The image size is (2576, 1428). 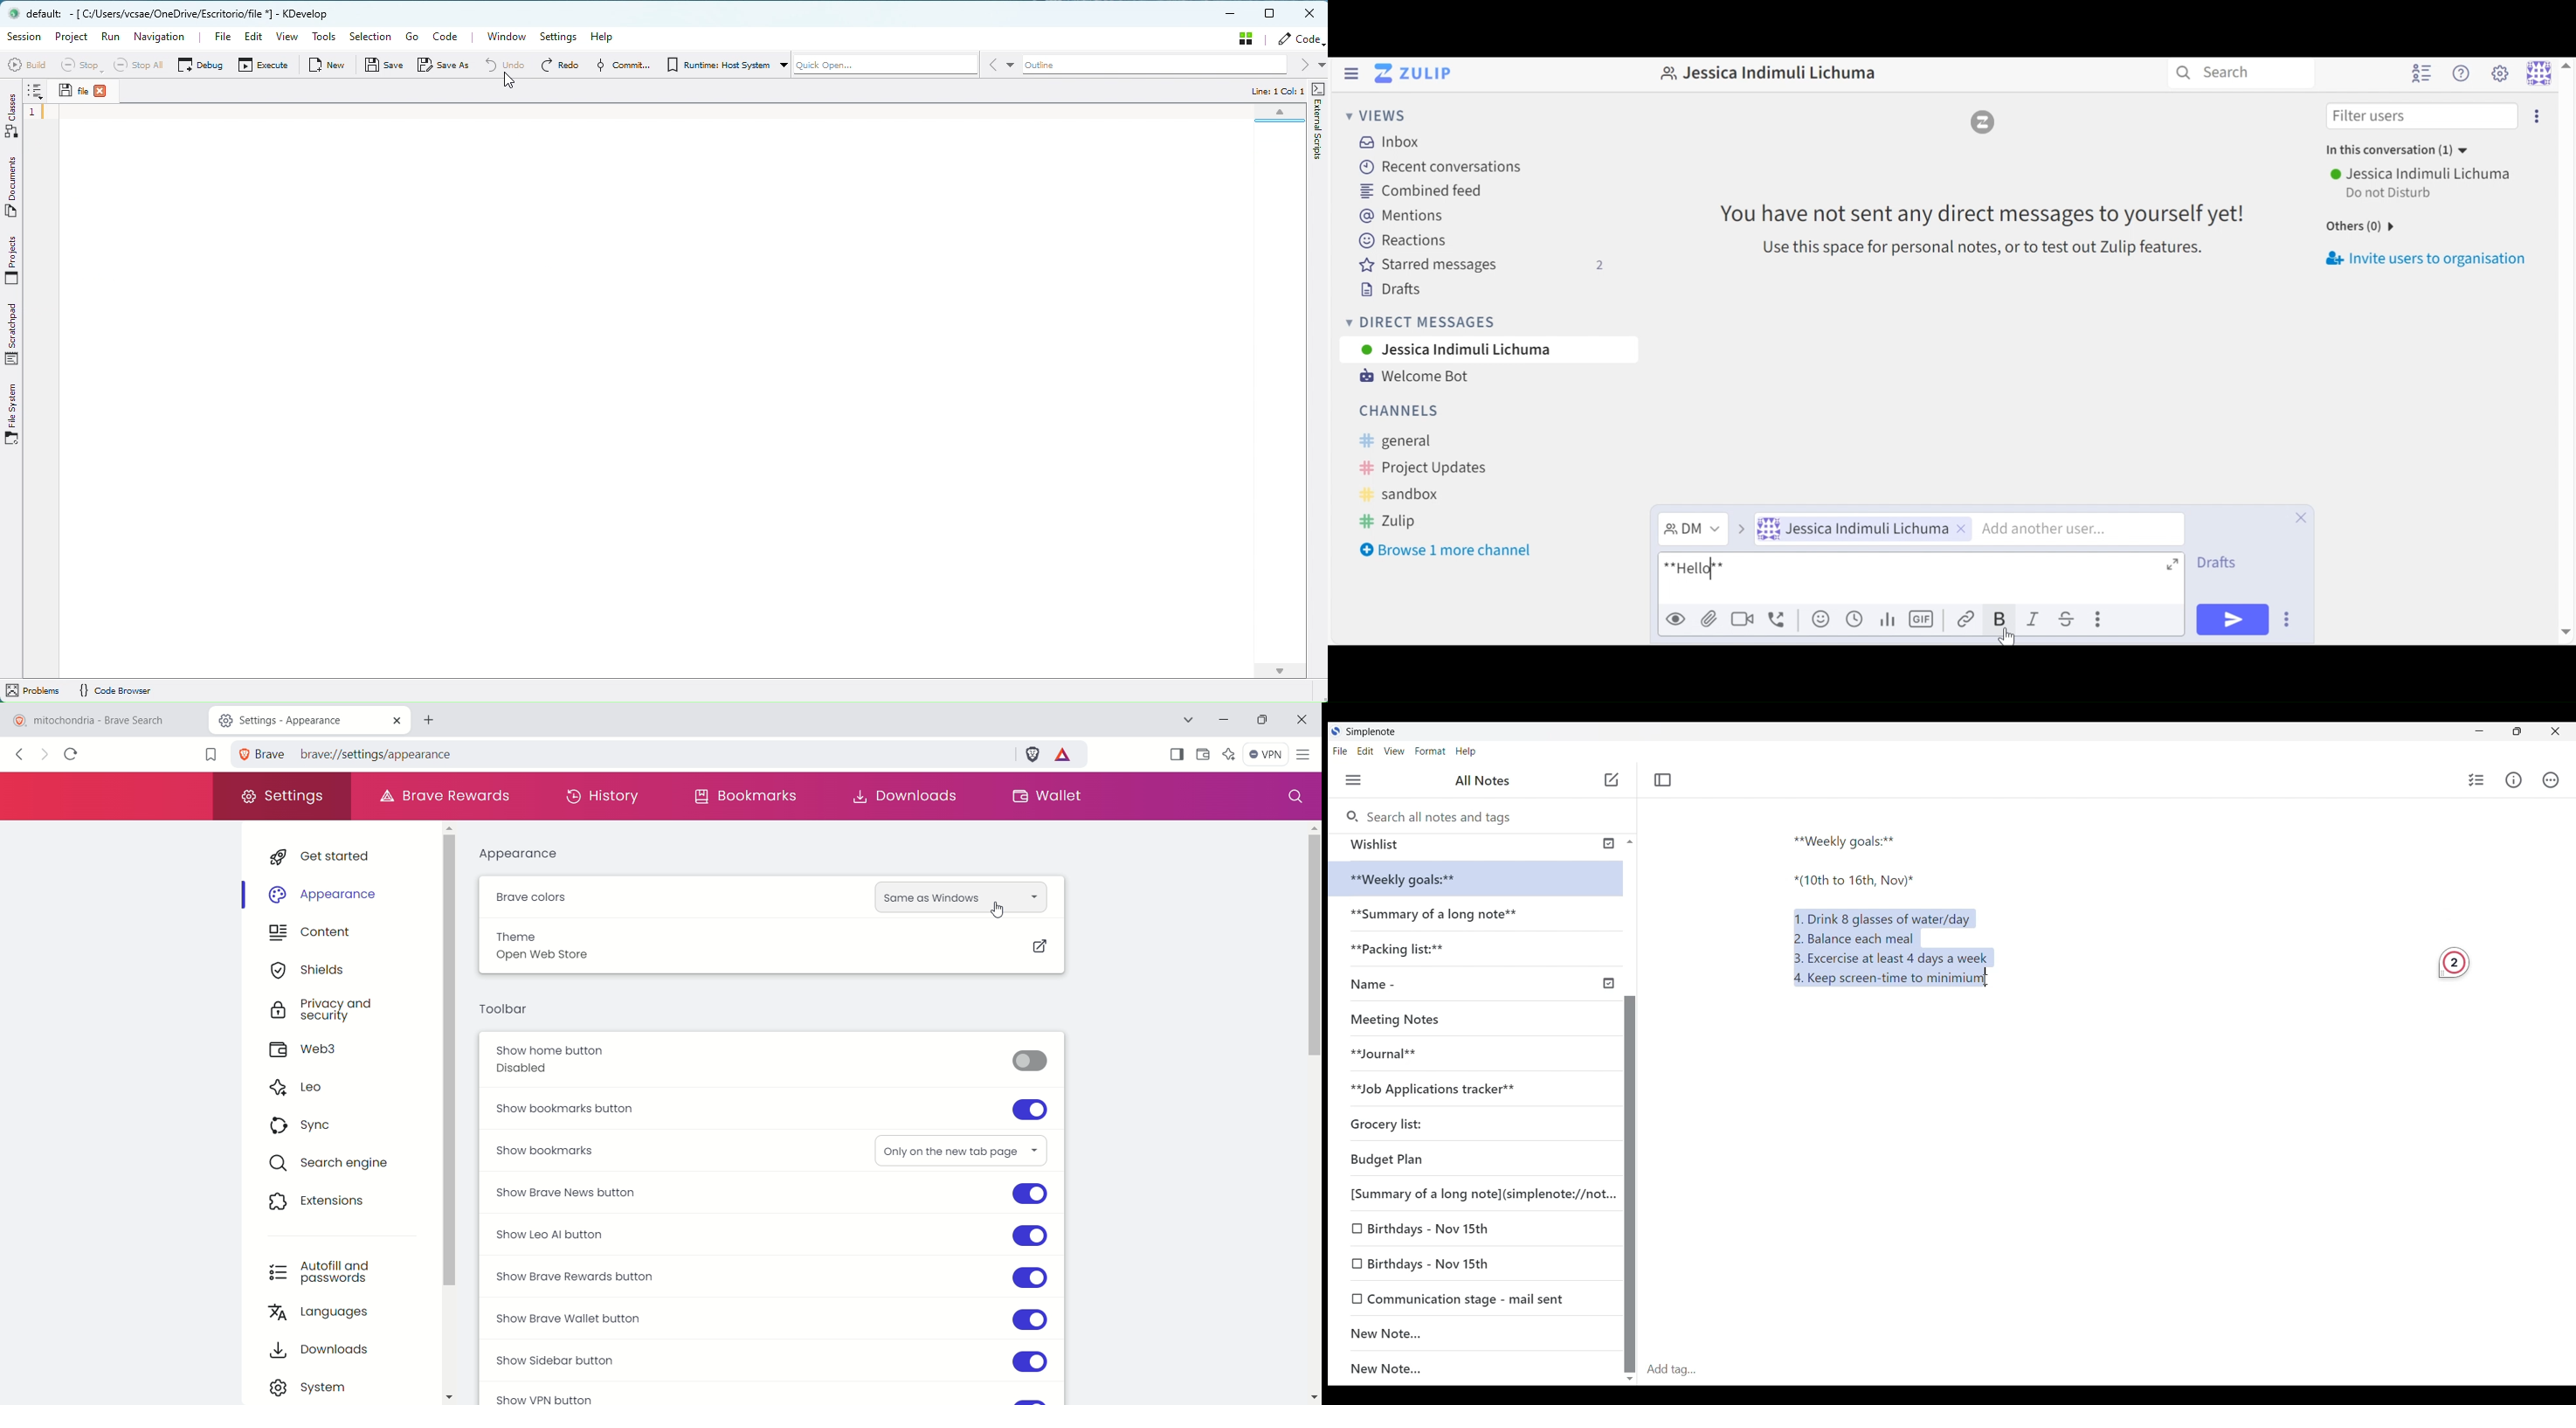 I want to click on Wishlist, so click(x=1472, y=844).